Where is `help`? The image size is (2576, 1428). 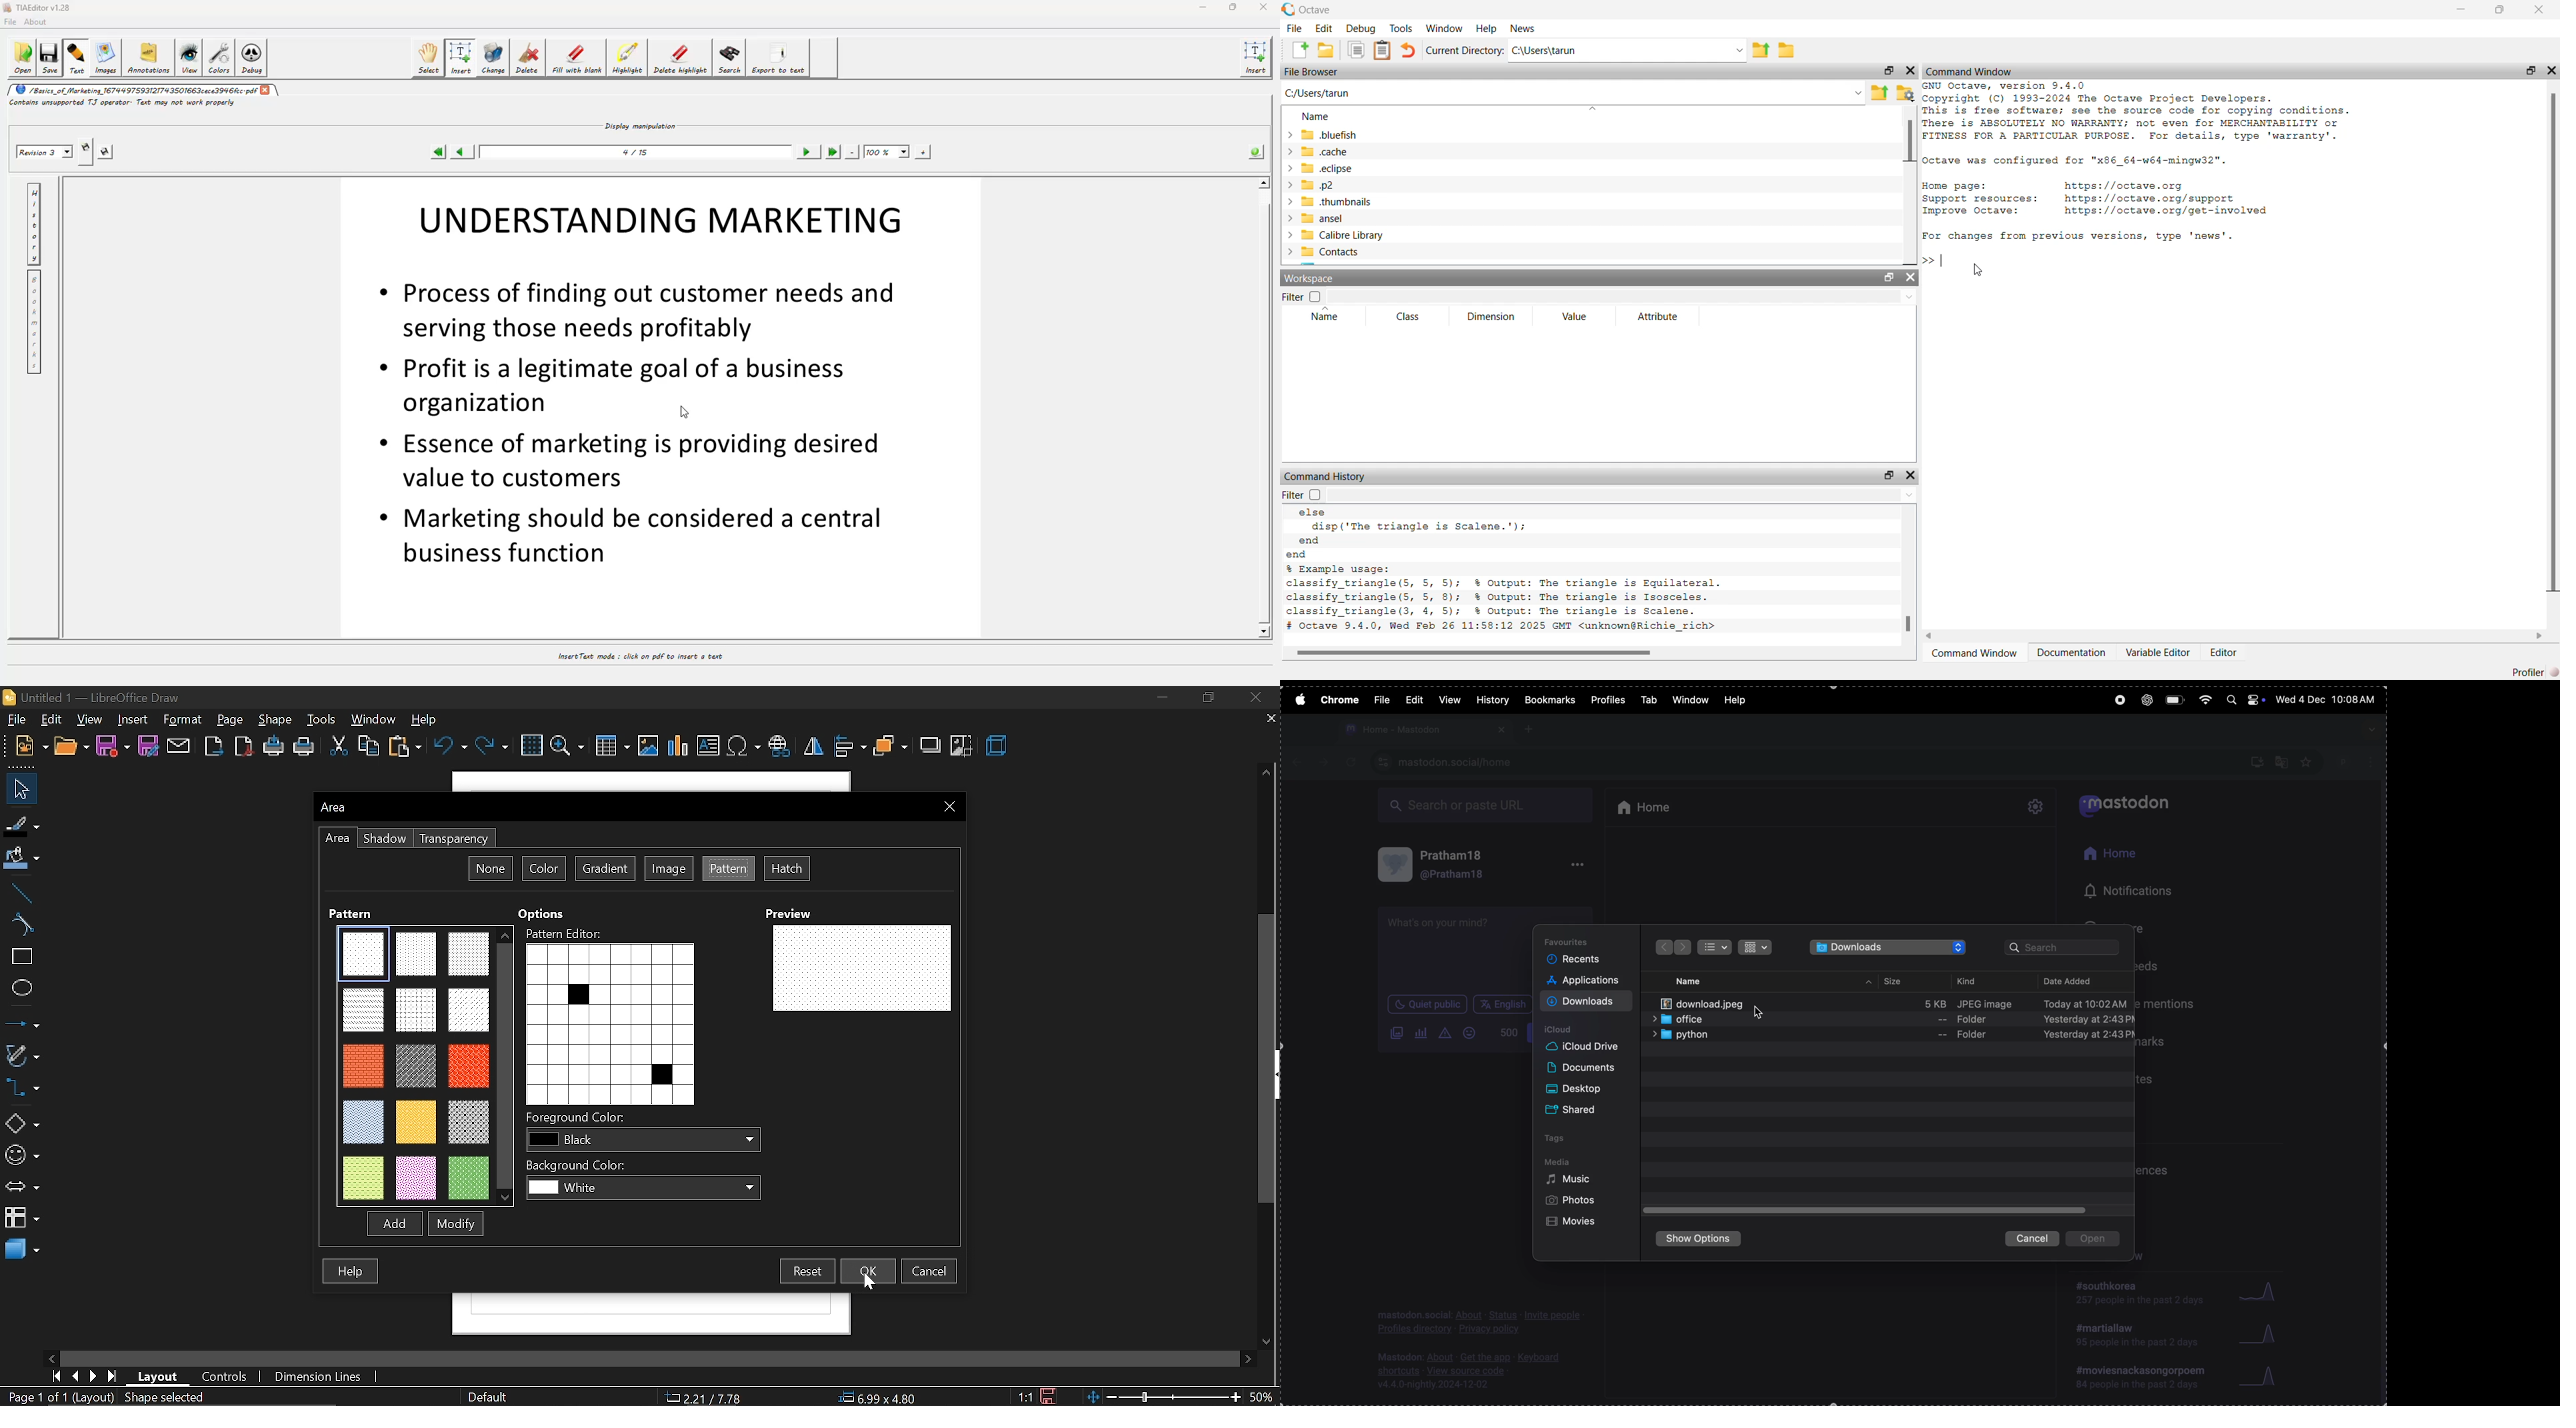
help is located at coordinates (428, 720).